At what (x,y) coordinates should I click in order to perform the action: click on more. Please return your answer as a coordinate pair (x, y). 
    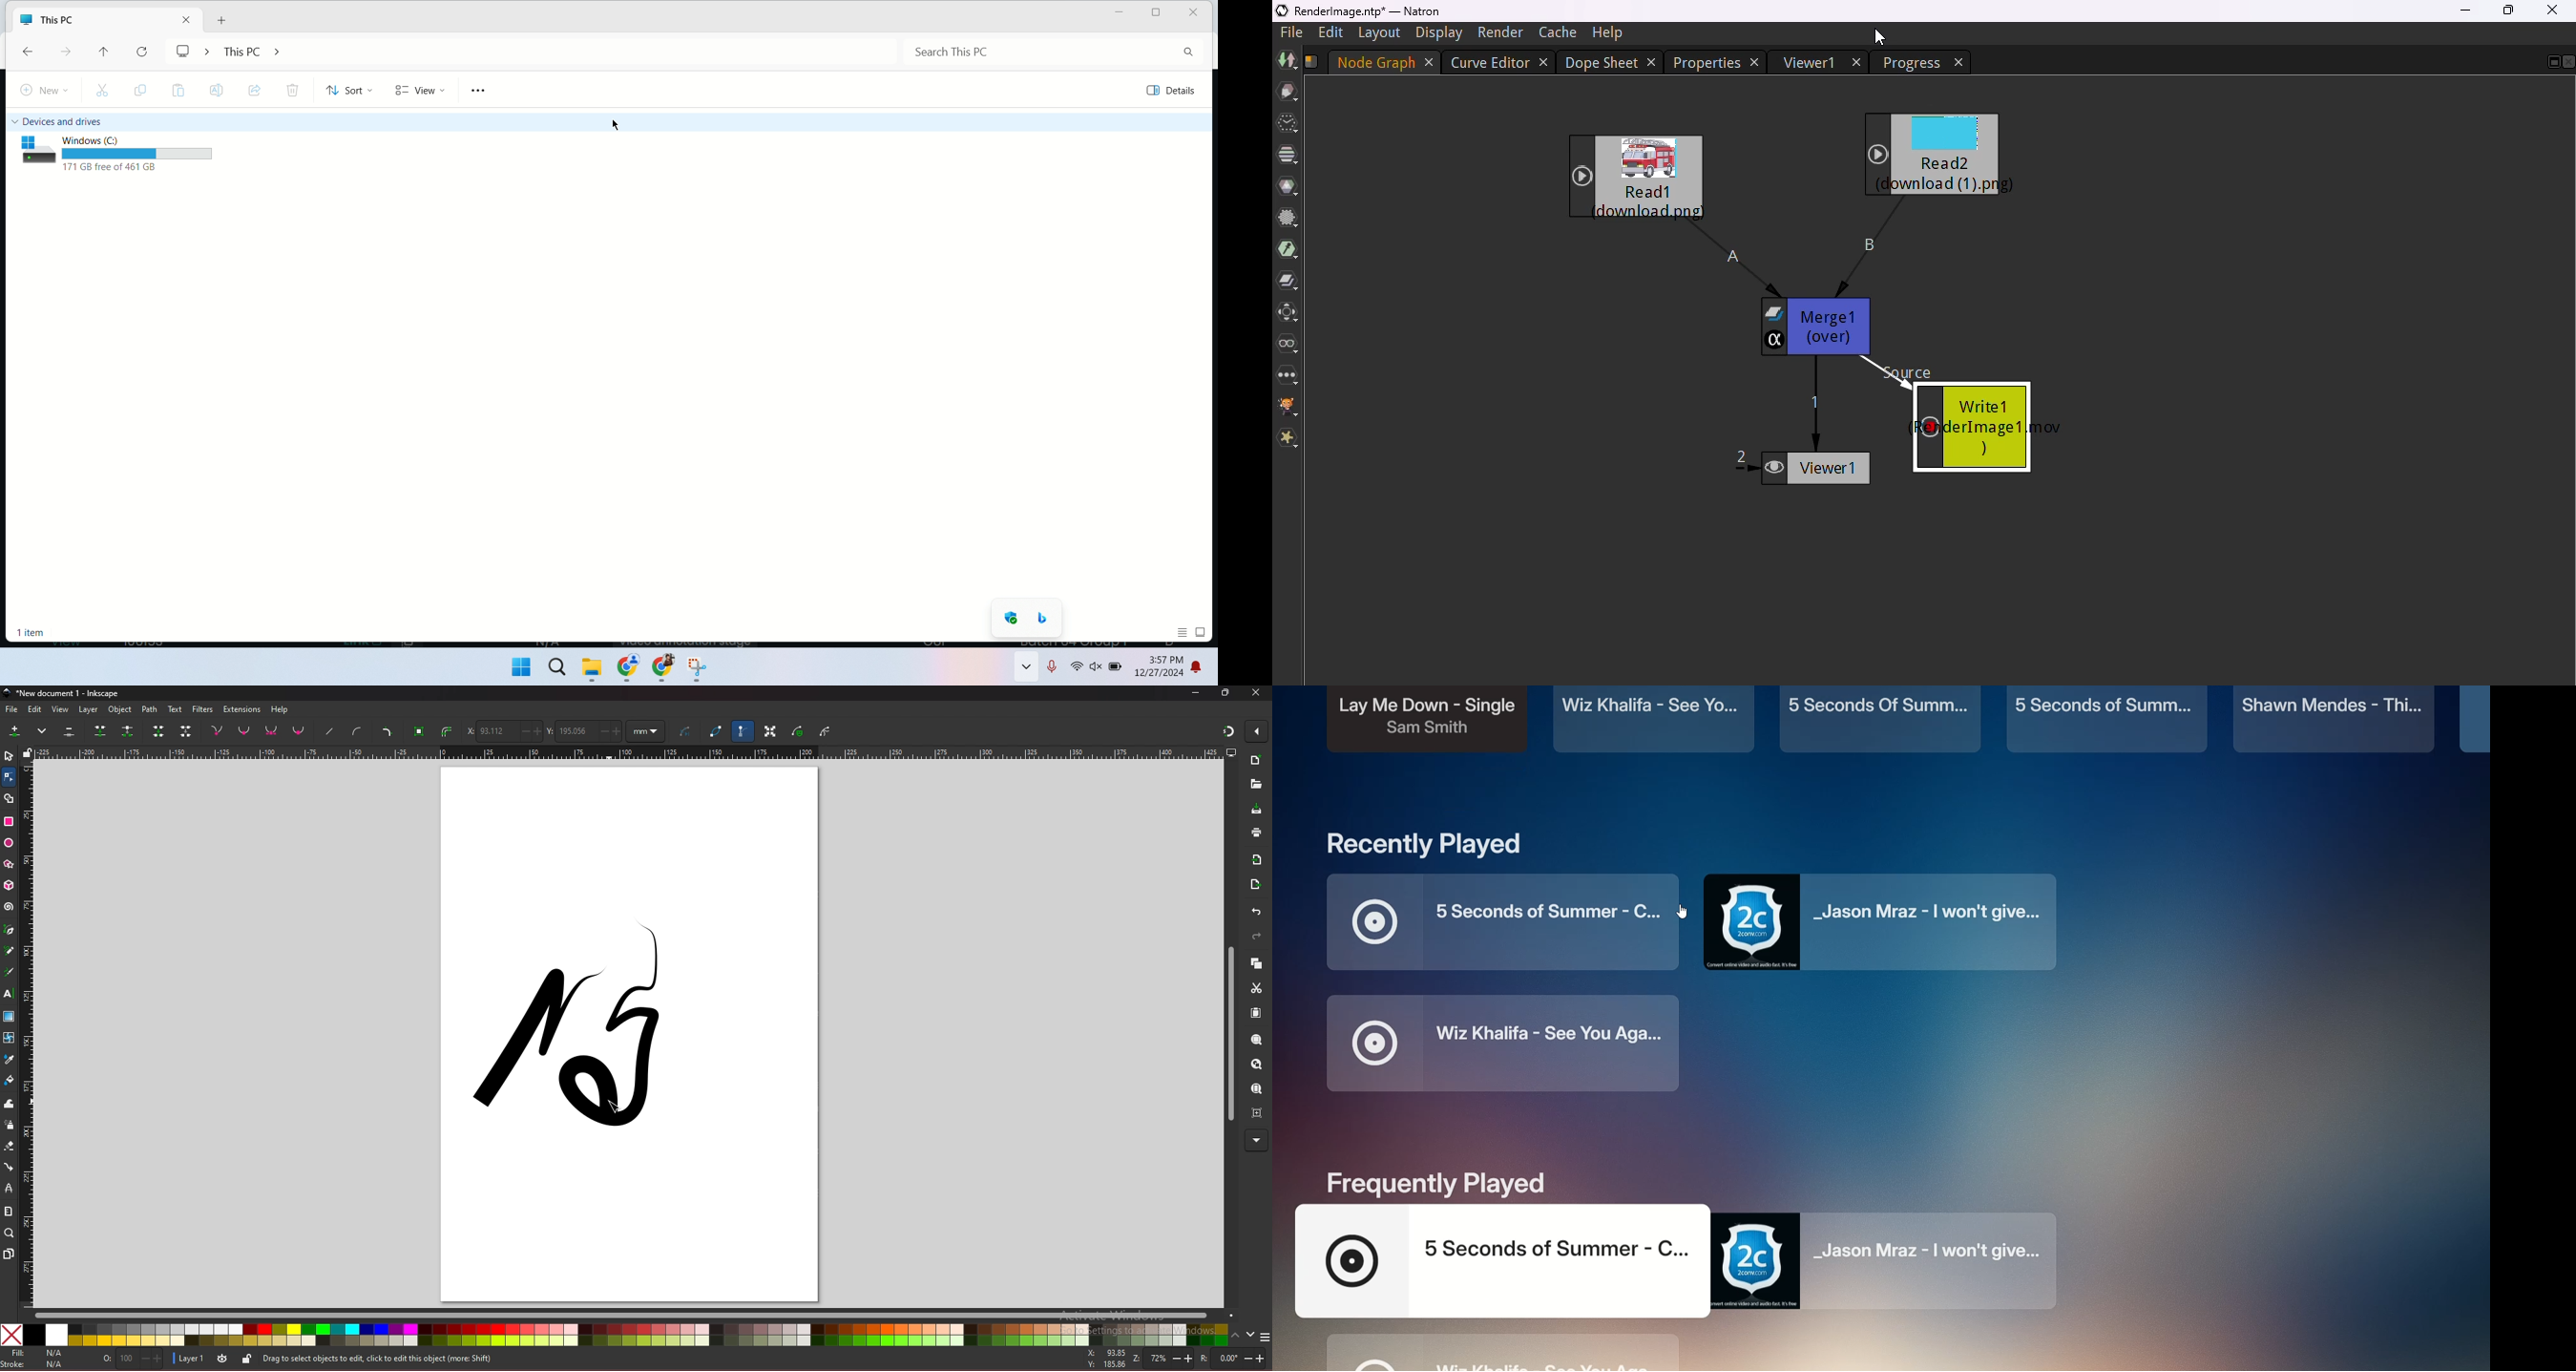
    Looking at the image, I should click on (1256, 1140).